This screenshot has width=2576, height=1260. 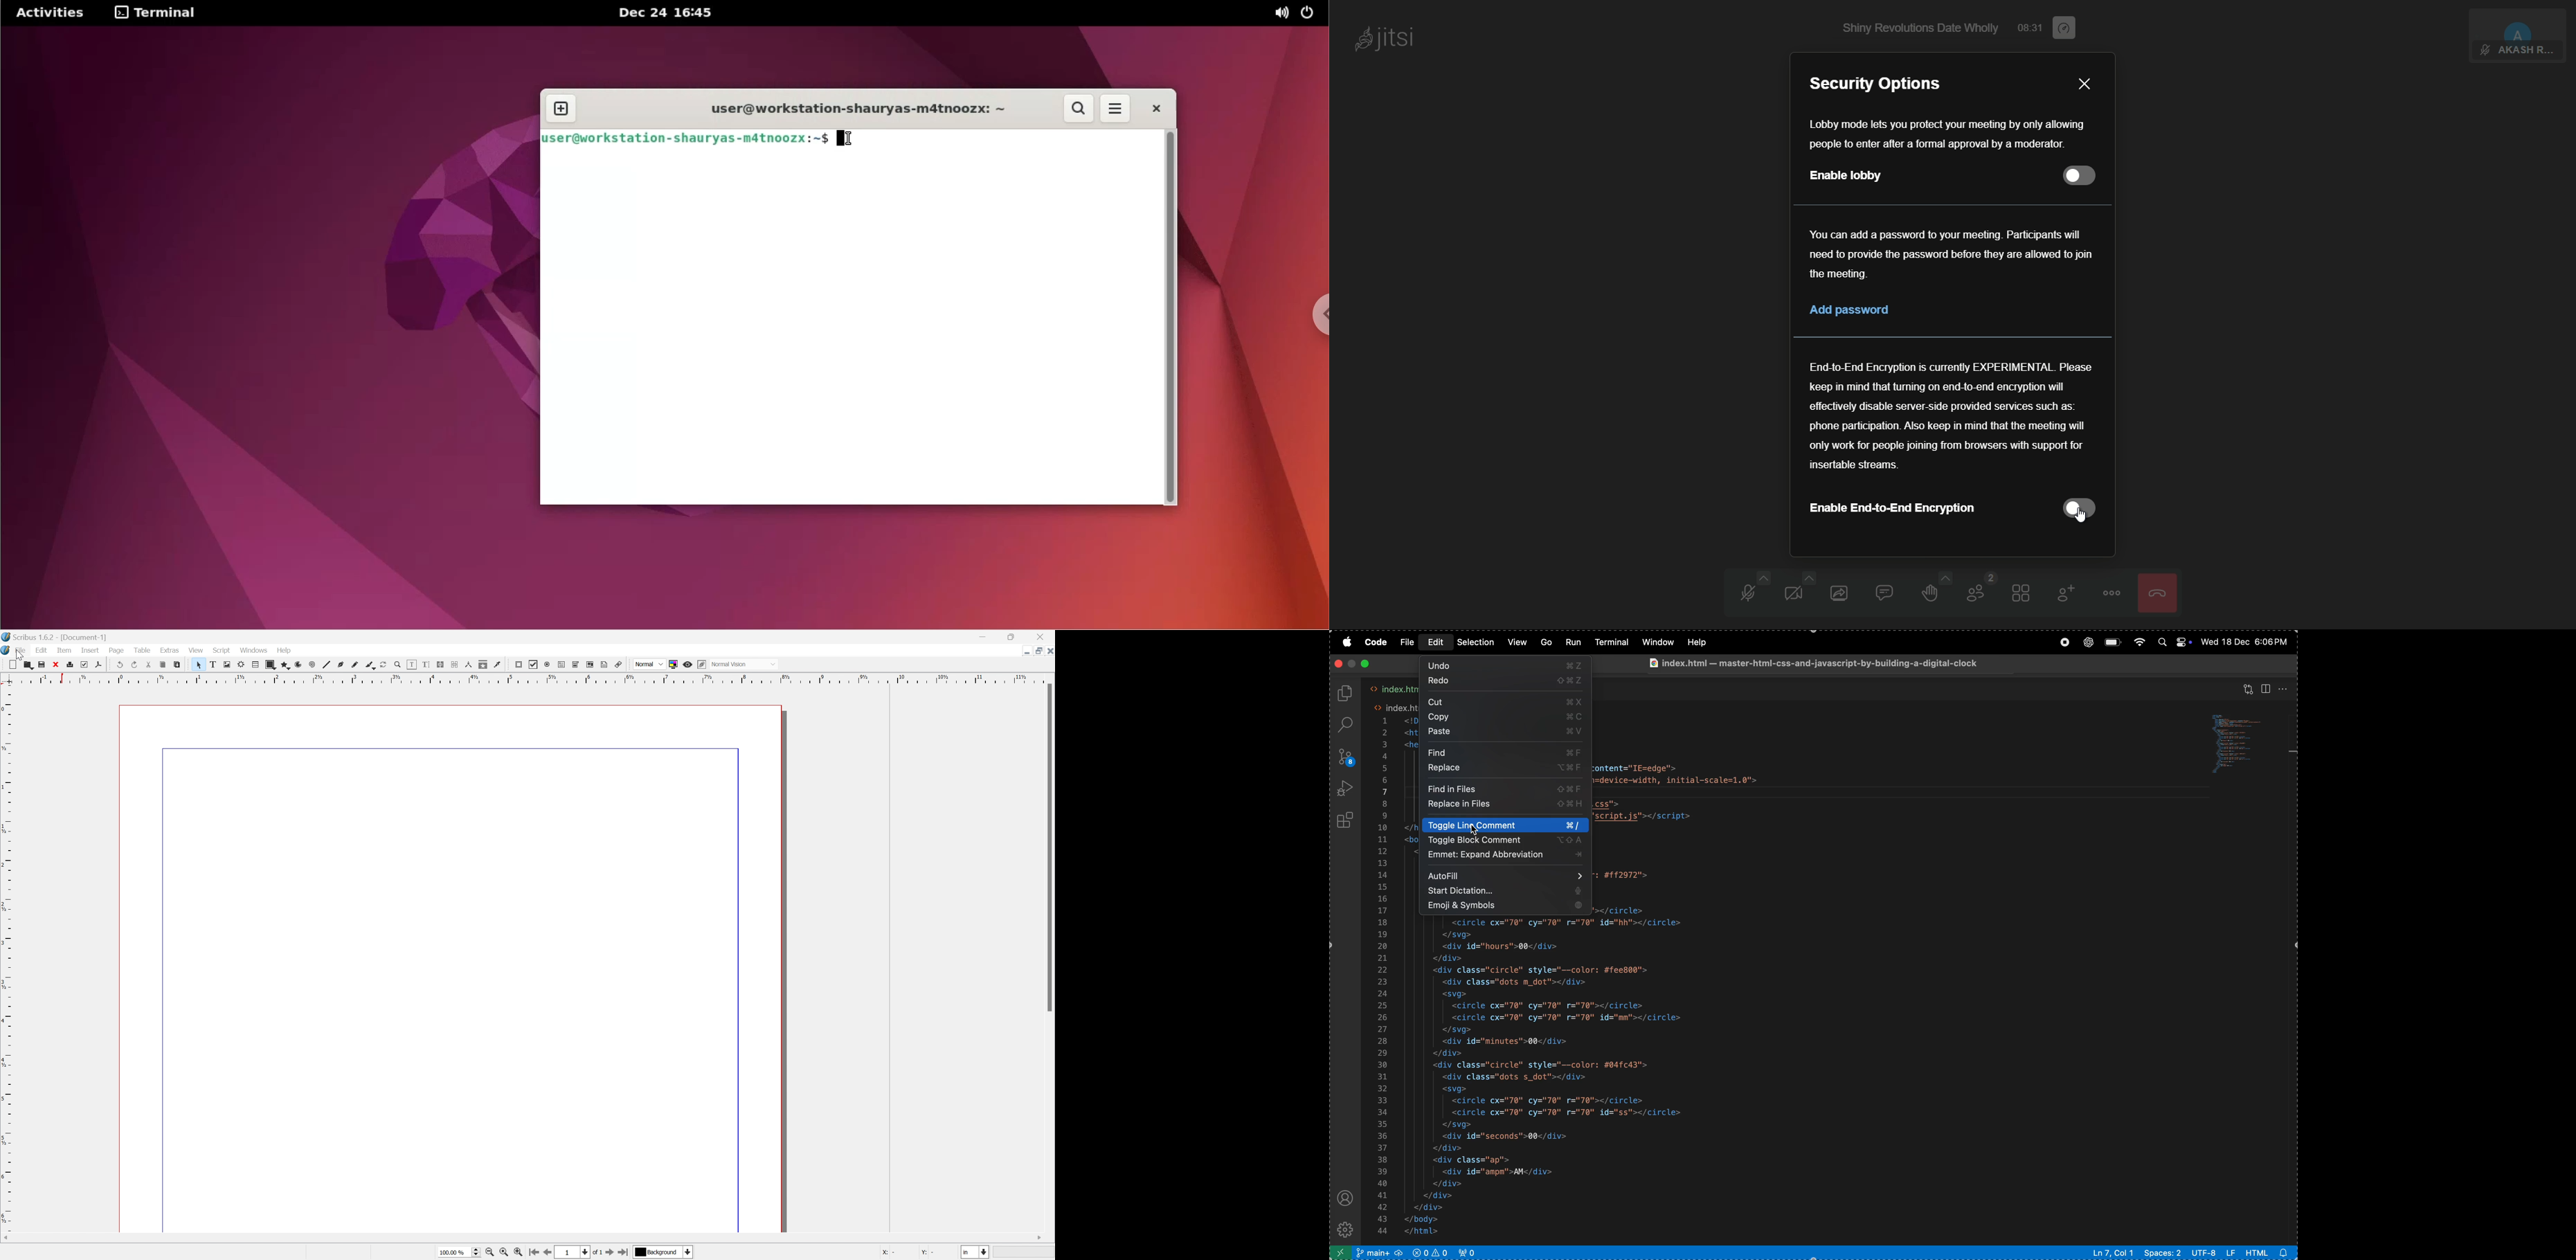 What do you see at coordinates (1347, 820) in the screenshot?
I see `extensions` at bounding box center [1347, 820].